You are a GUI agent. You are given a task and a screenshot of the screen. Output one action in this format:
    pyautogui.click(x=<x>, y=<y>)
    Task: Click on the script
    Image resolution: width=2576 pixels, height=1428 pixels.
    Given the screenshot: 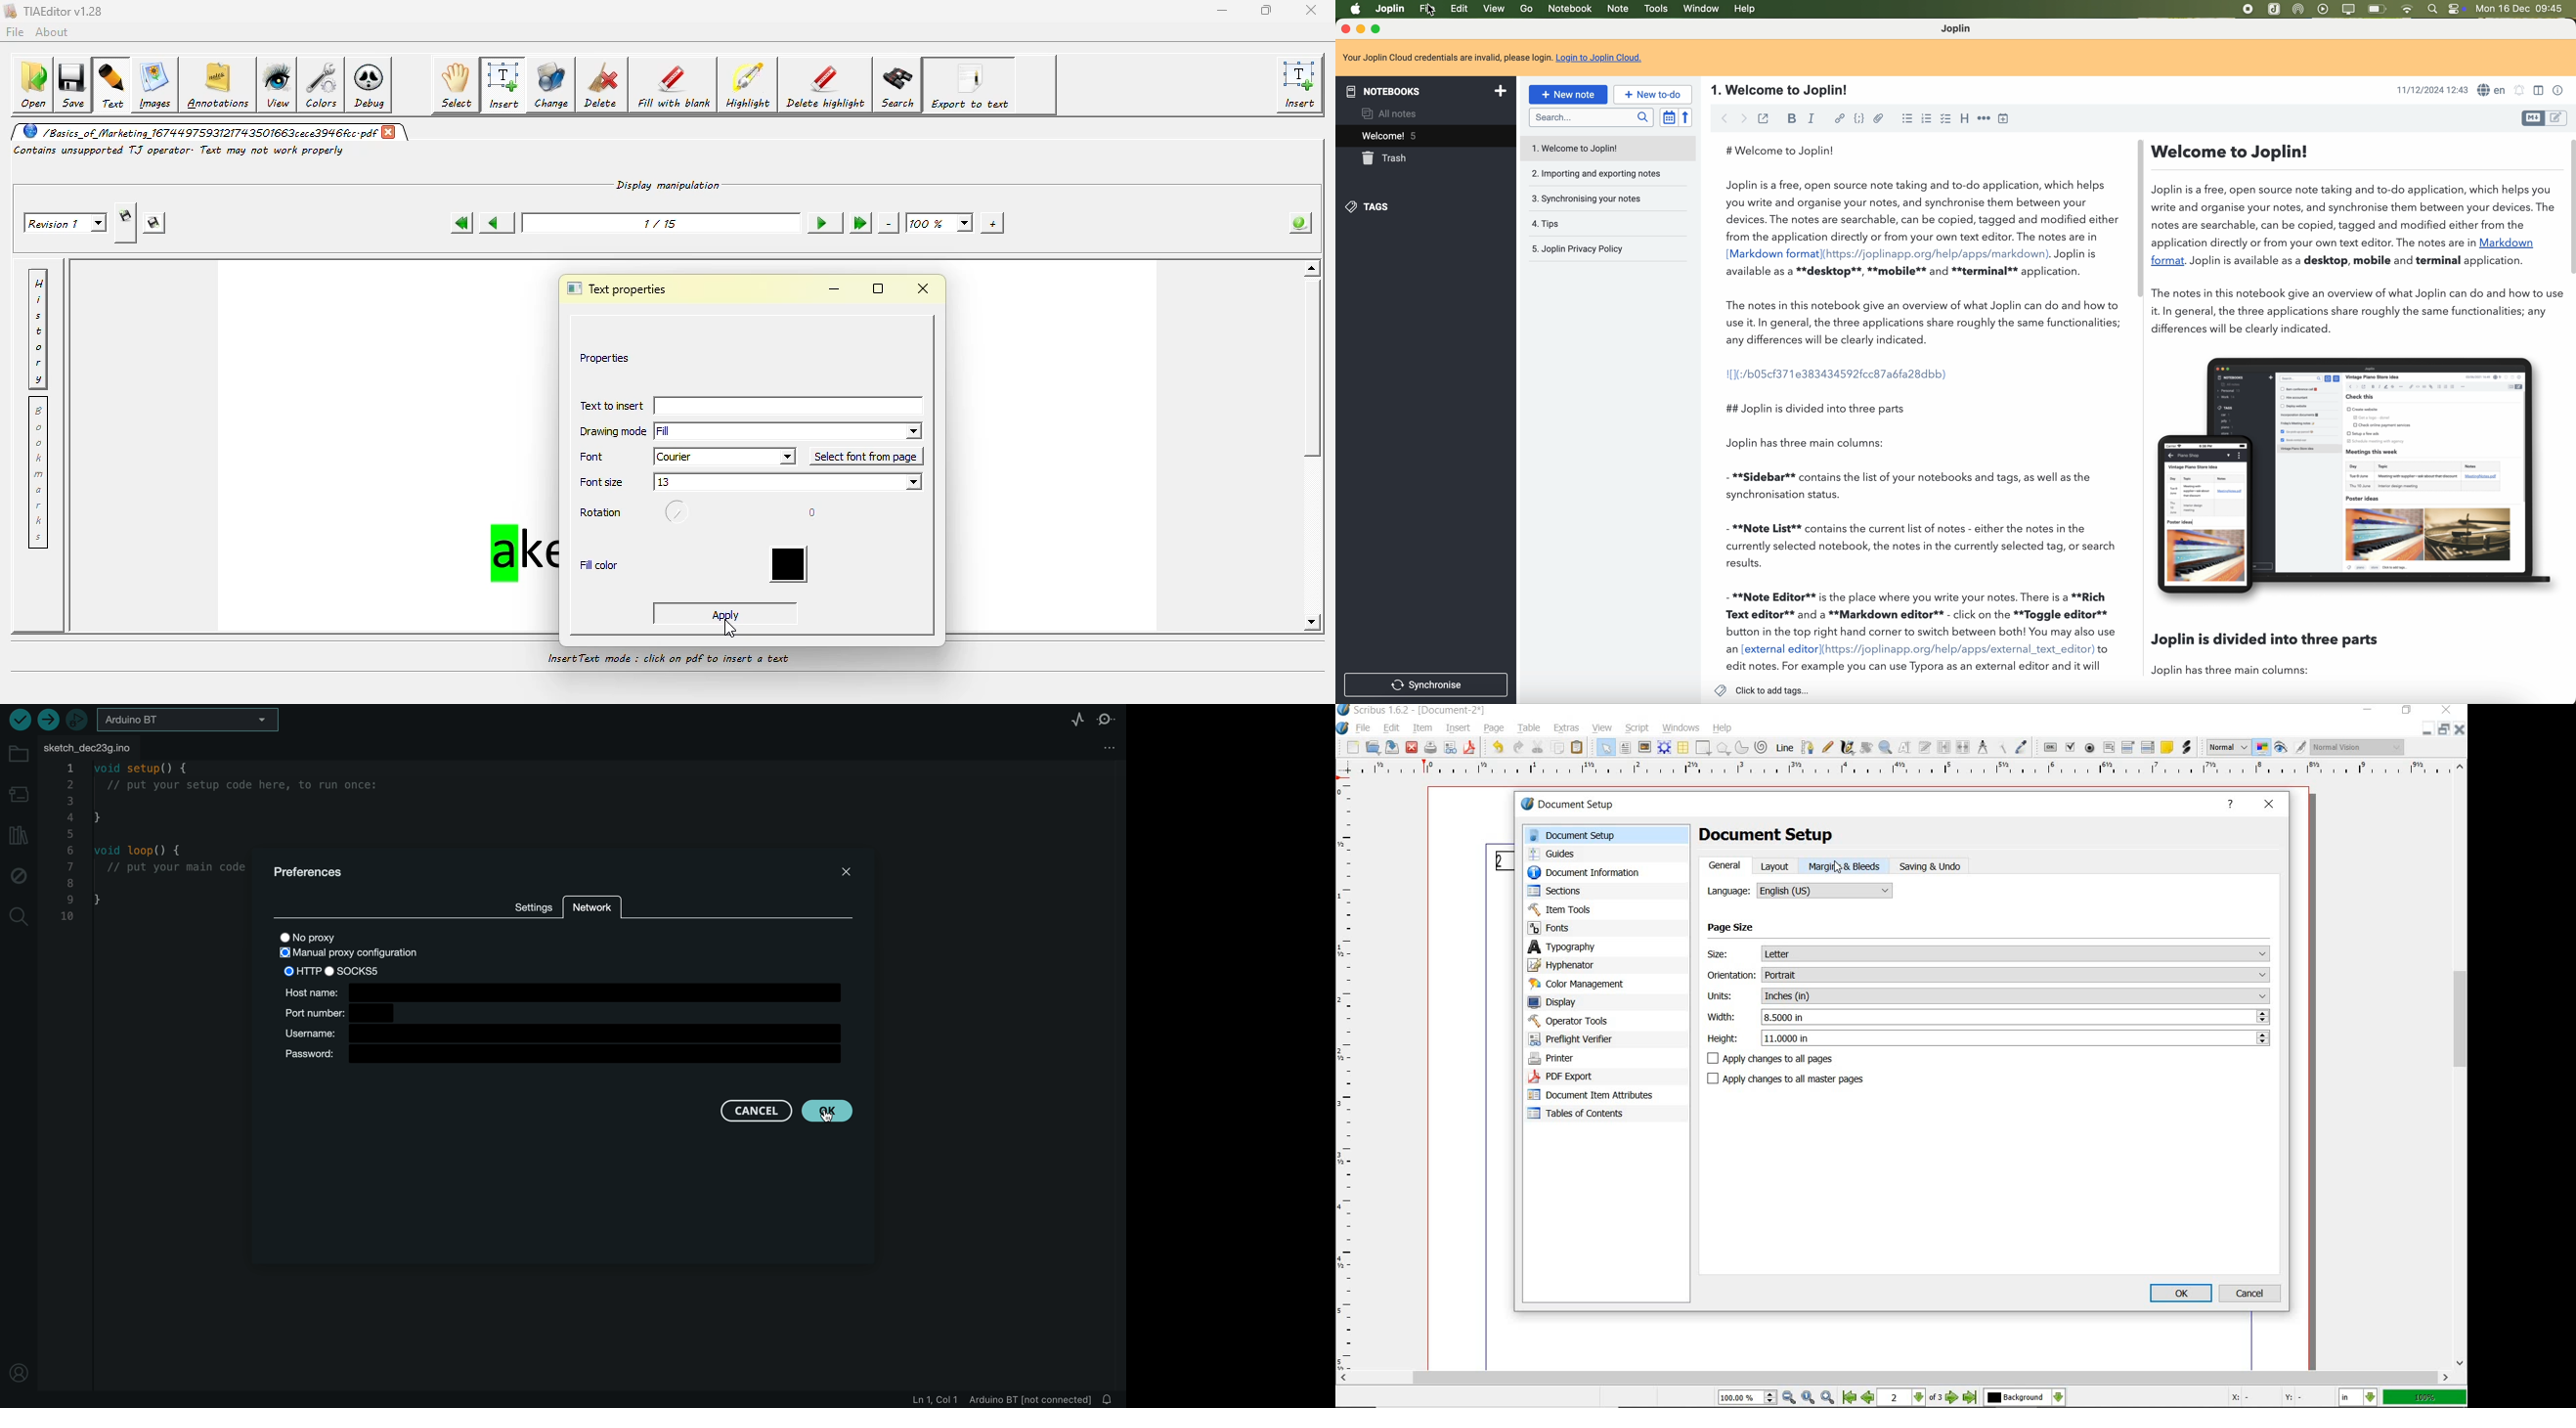 What is the action you would take?
    pyautogui.click(x=1639, y=728)
    